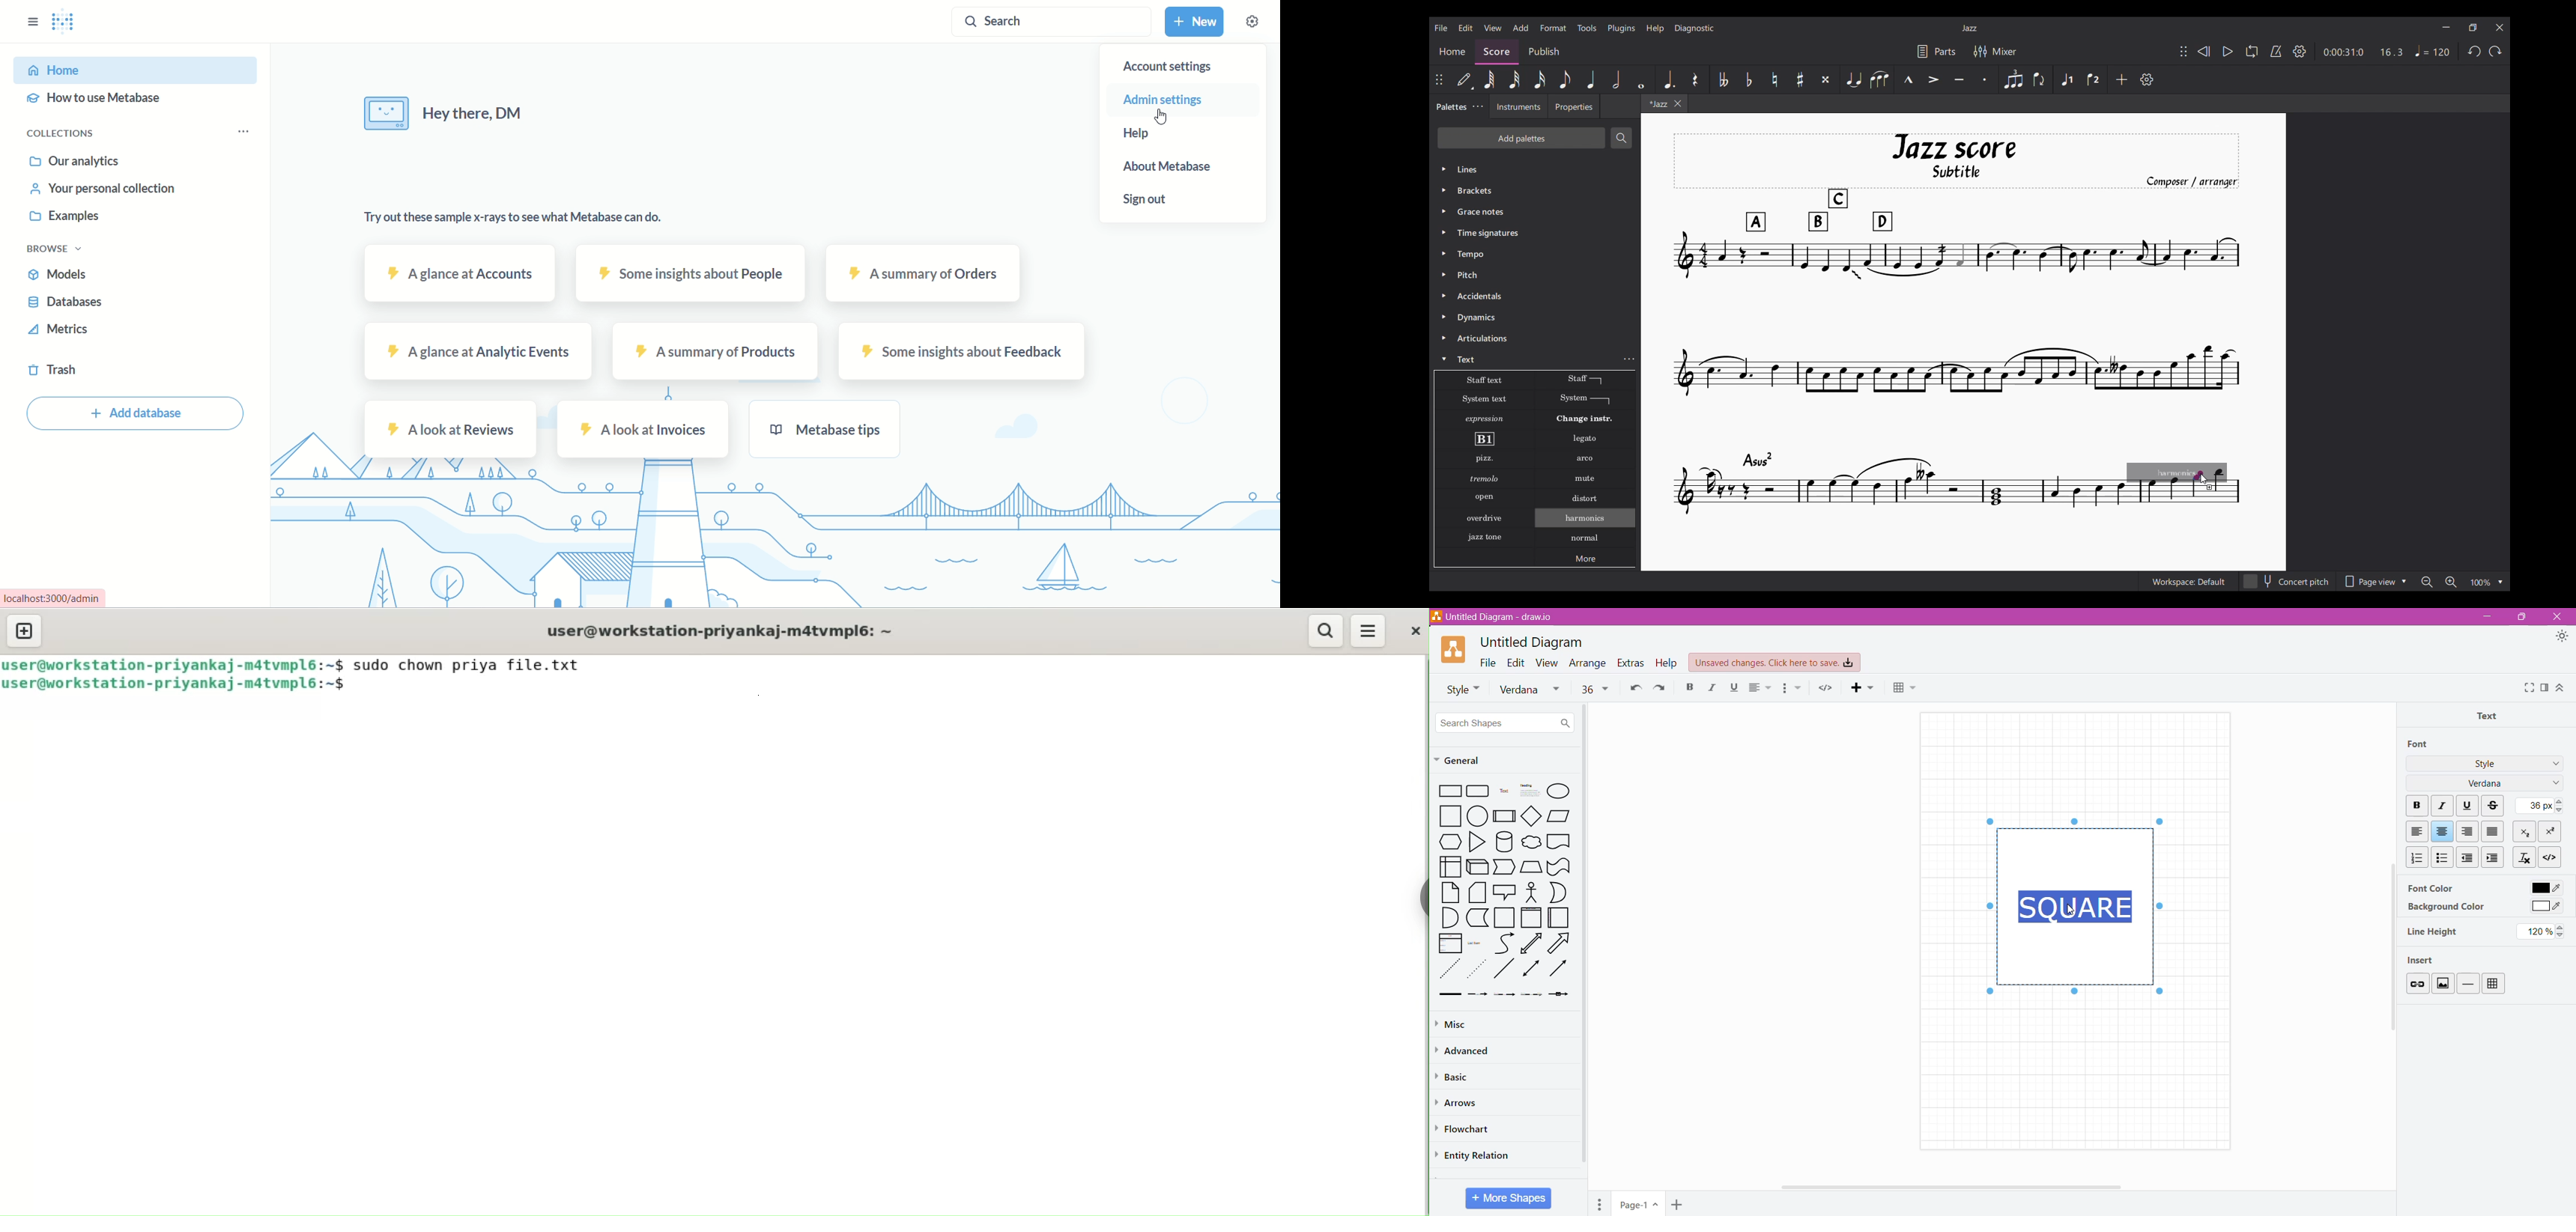 Image resolution: width=2576 pixels, height=1232 pixels. What do you see at coordinates (1910, 689) in the screenshot?
I see `Table` at bounding box center [1910, 689].